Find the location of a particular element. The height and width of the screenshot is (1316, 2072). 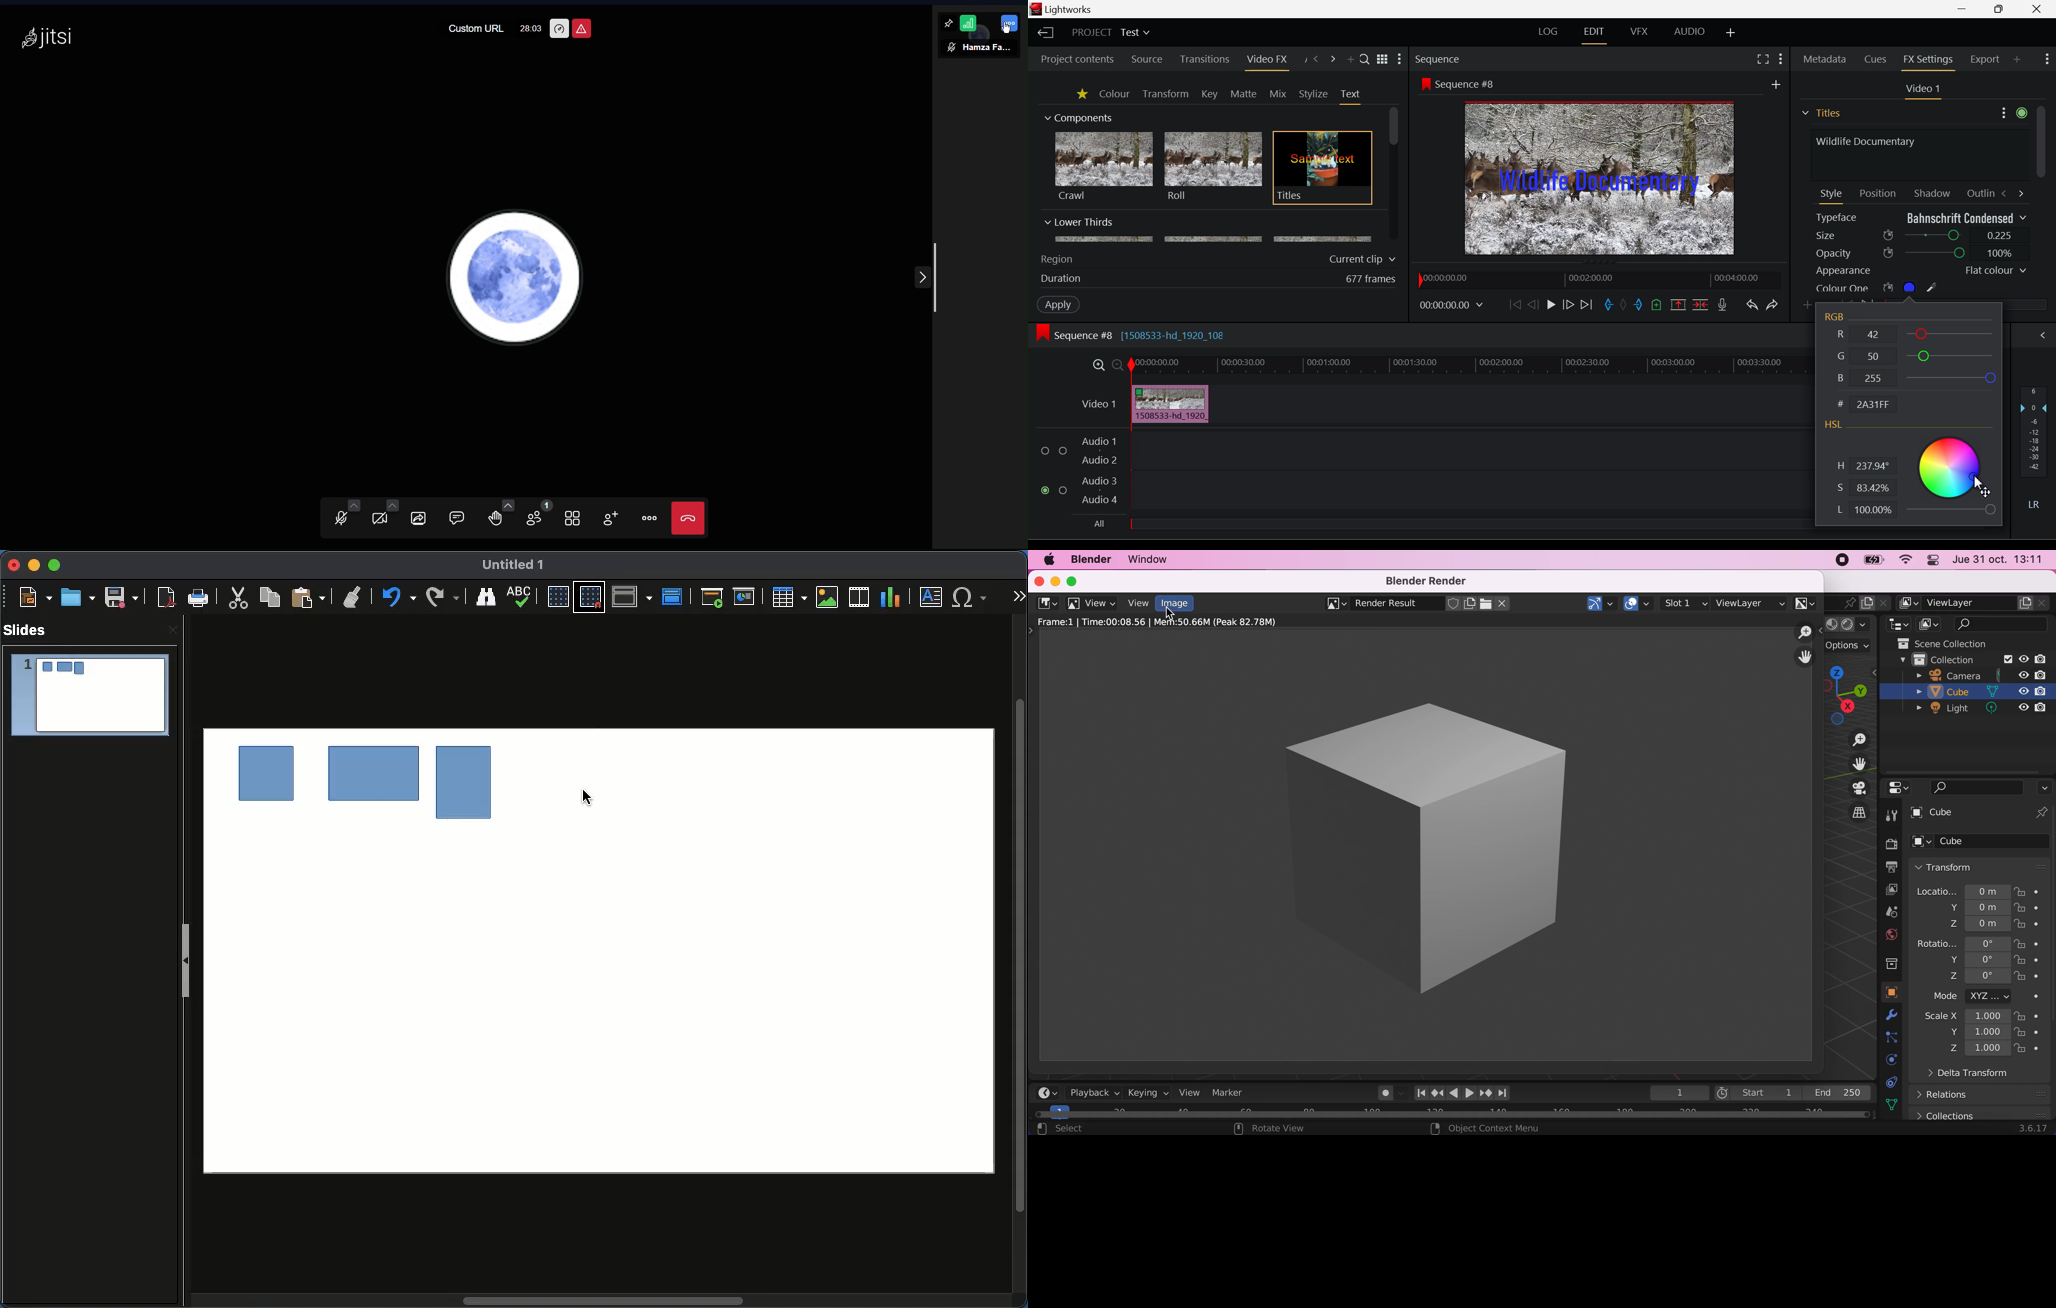

mac logo is located at coordinates (1046, 560).